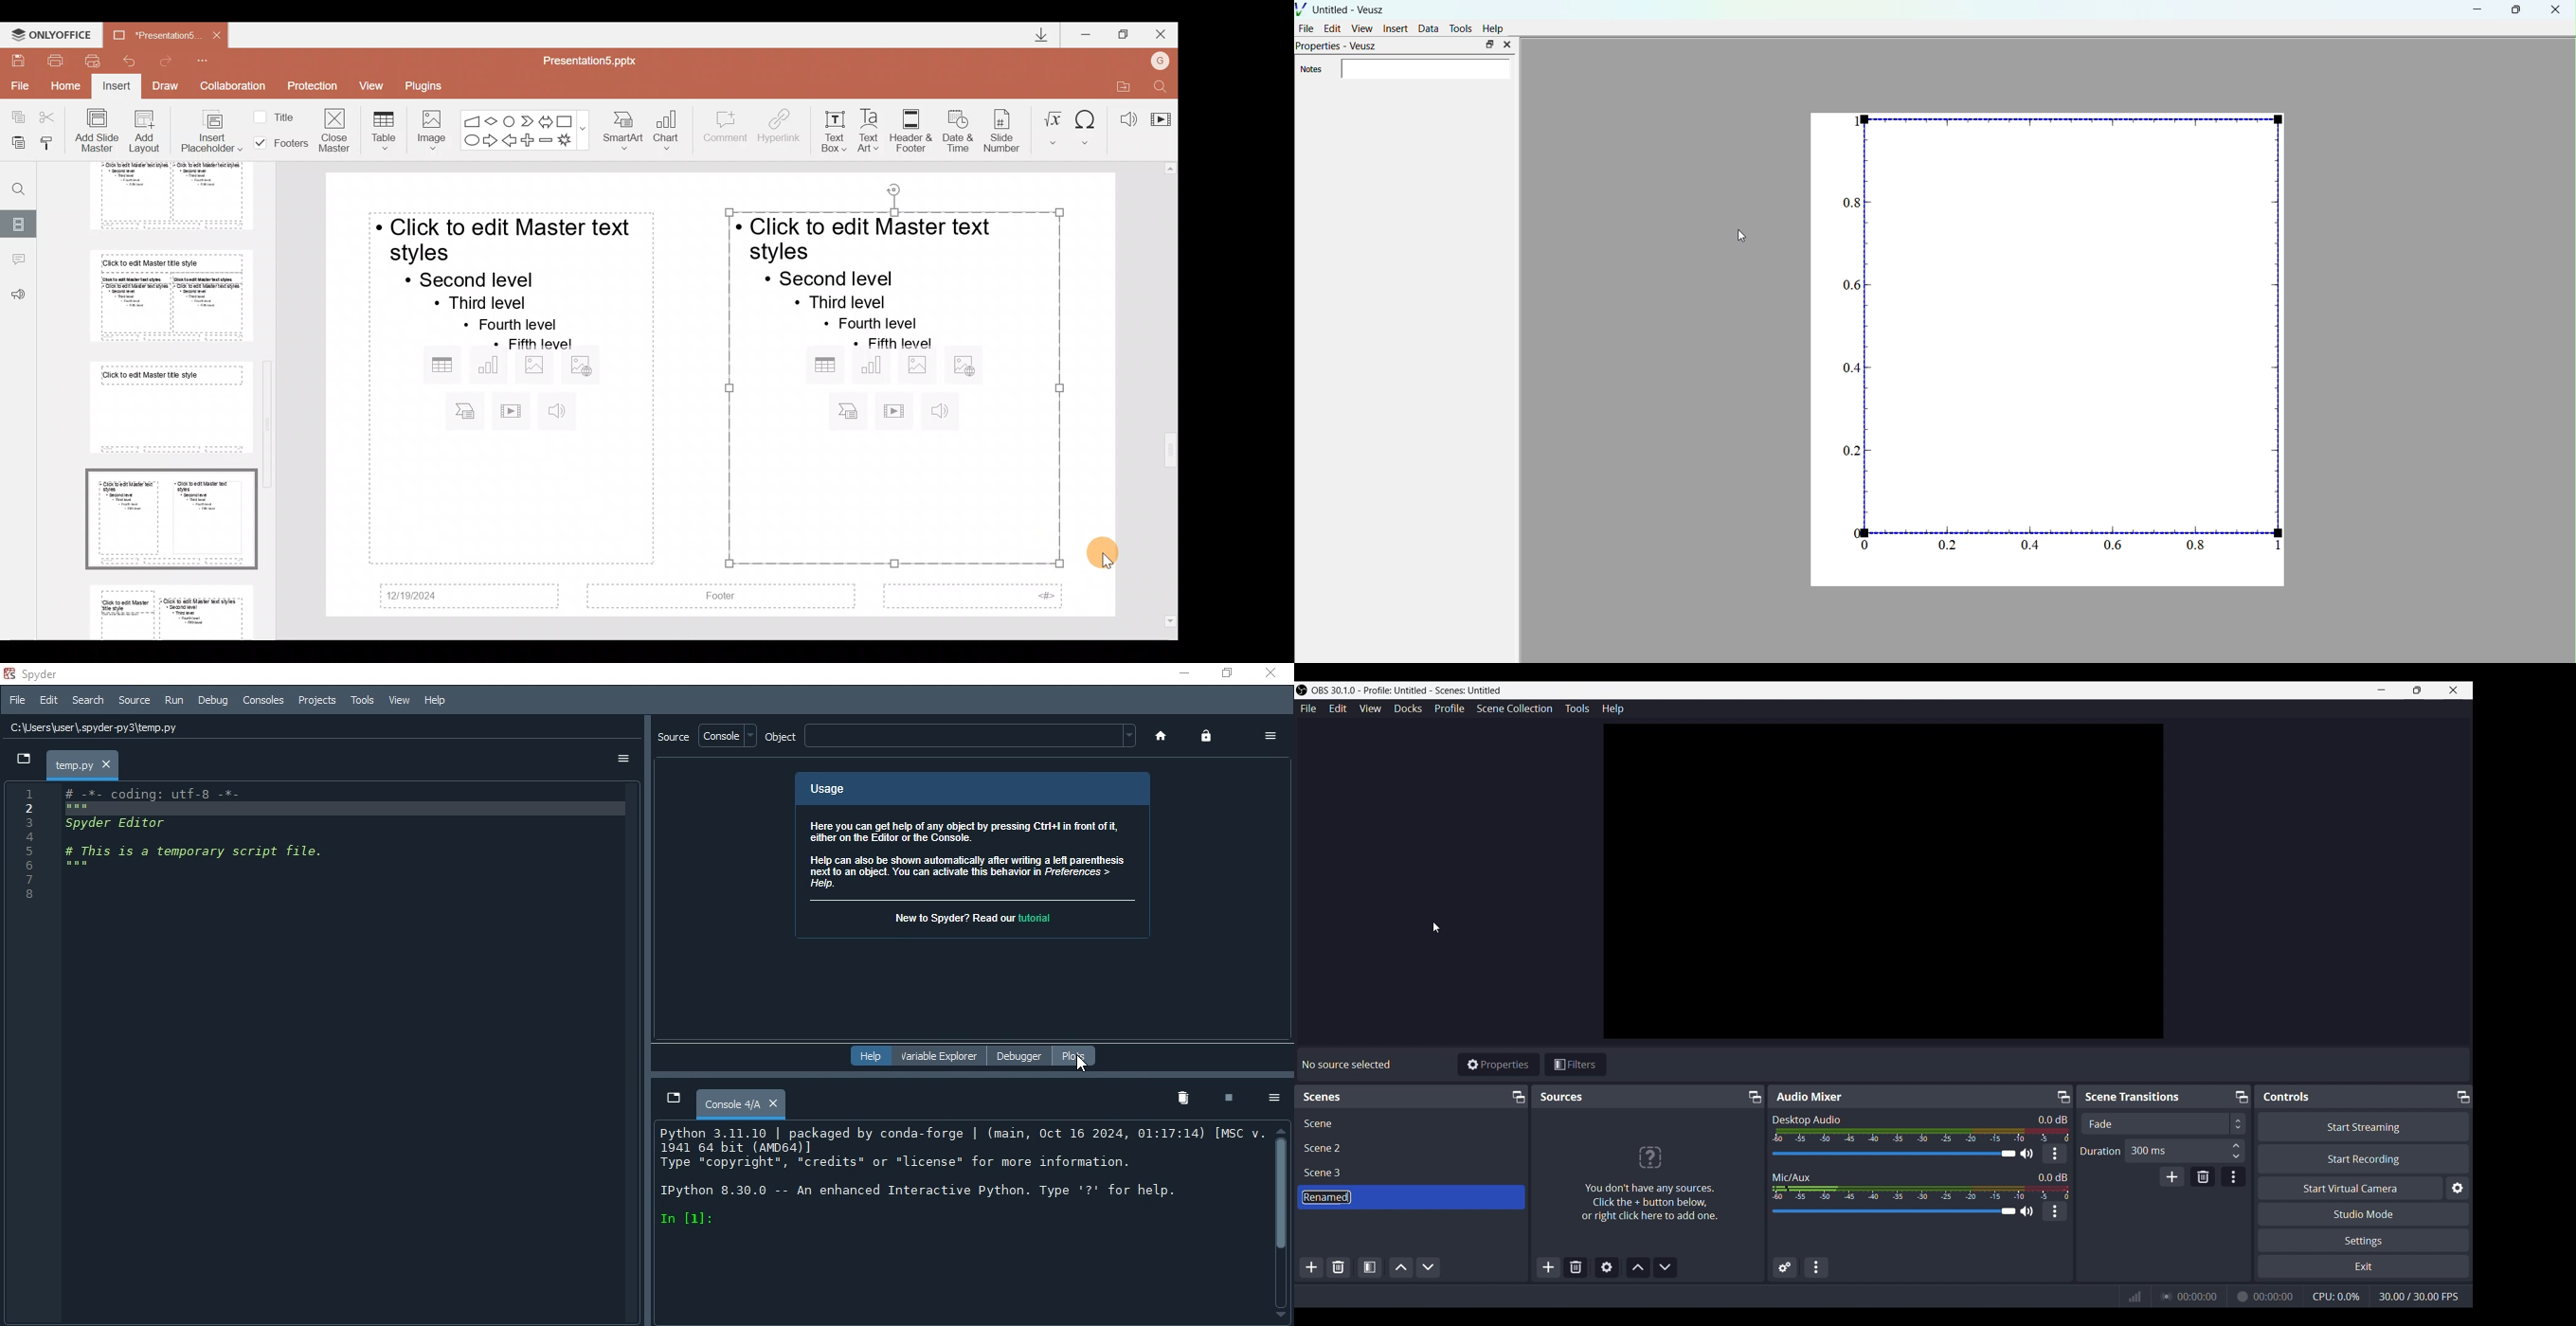 The width and height of the screenshot is (2576, 1344). Describe the element at coordinates (428, 84) in the screenshot. I see `Plugins` at that location.